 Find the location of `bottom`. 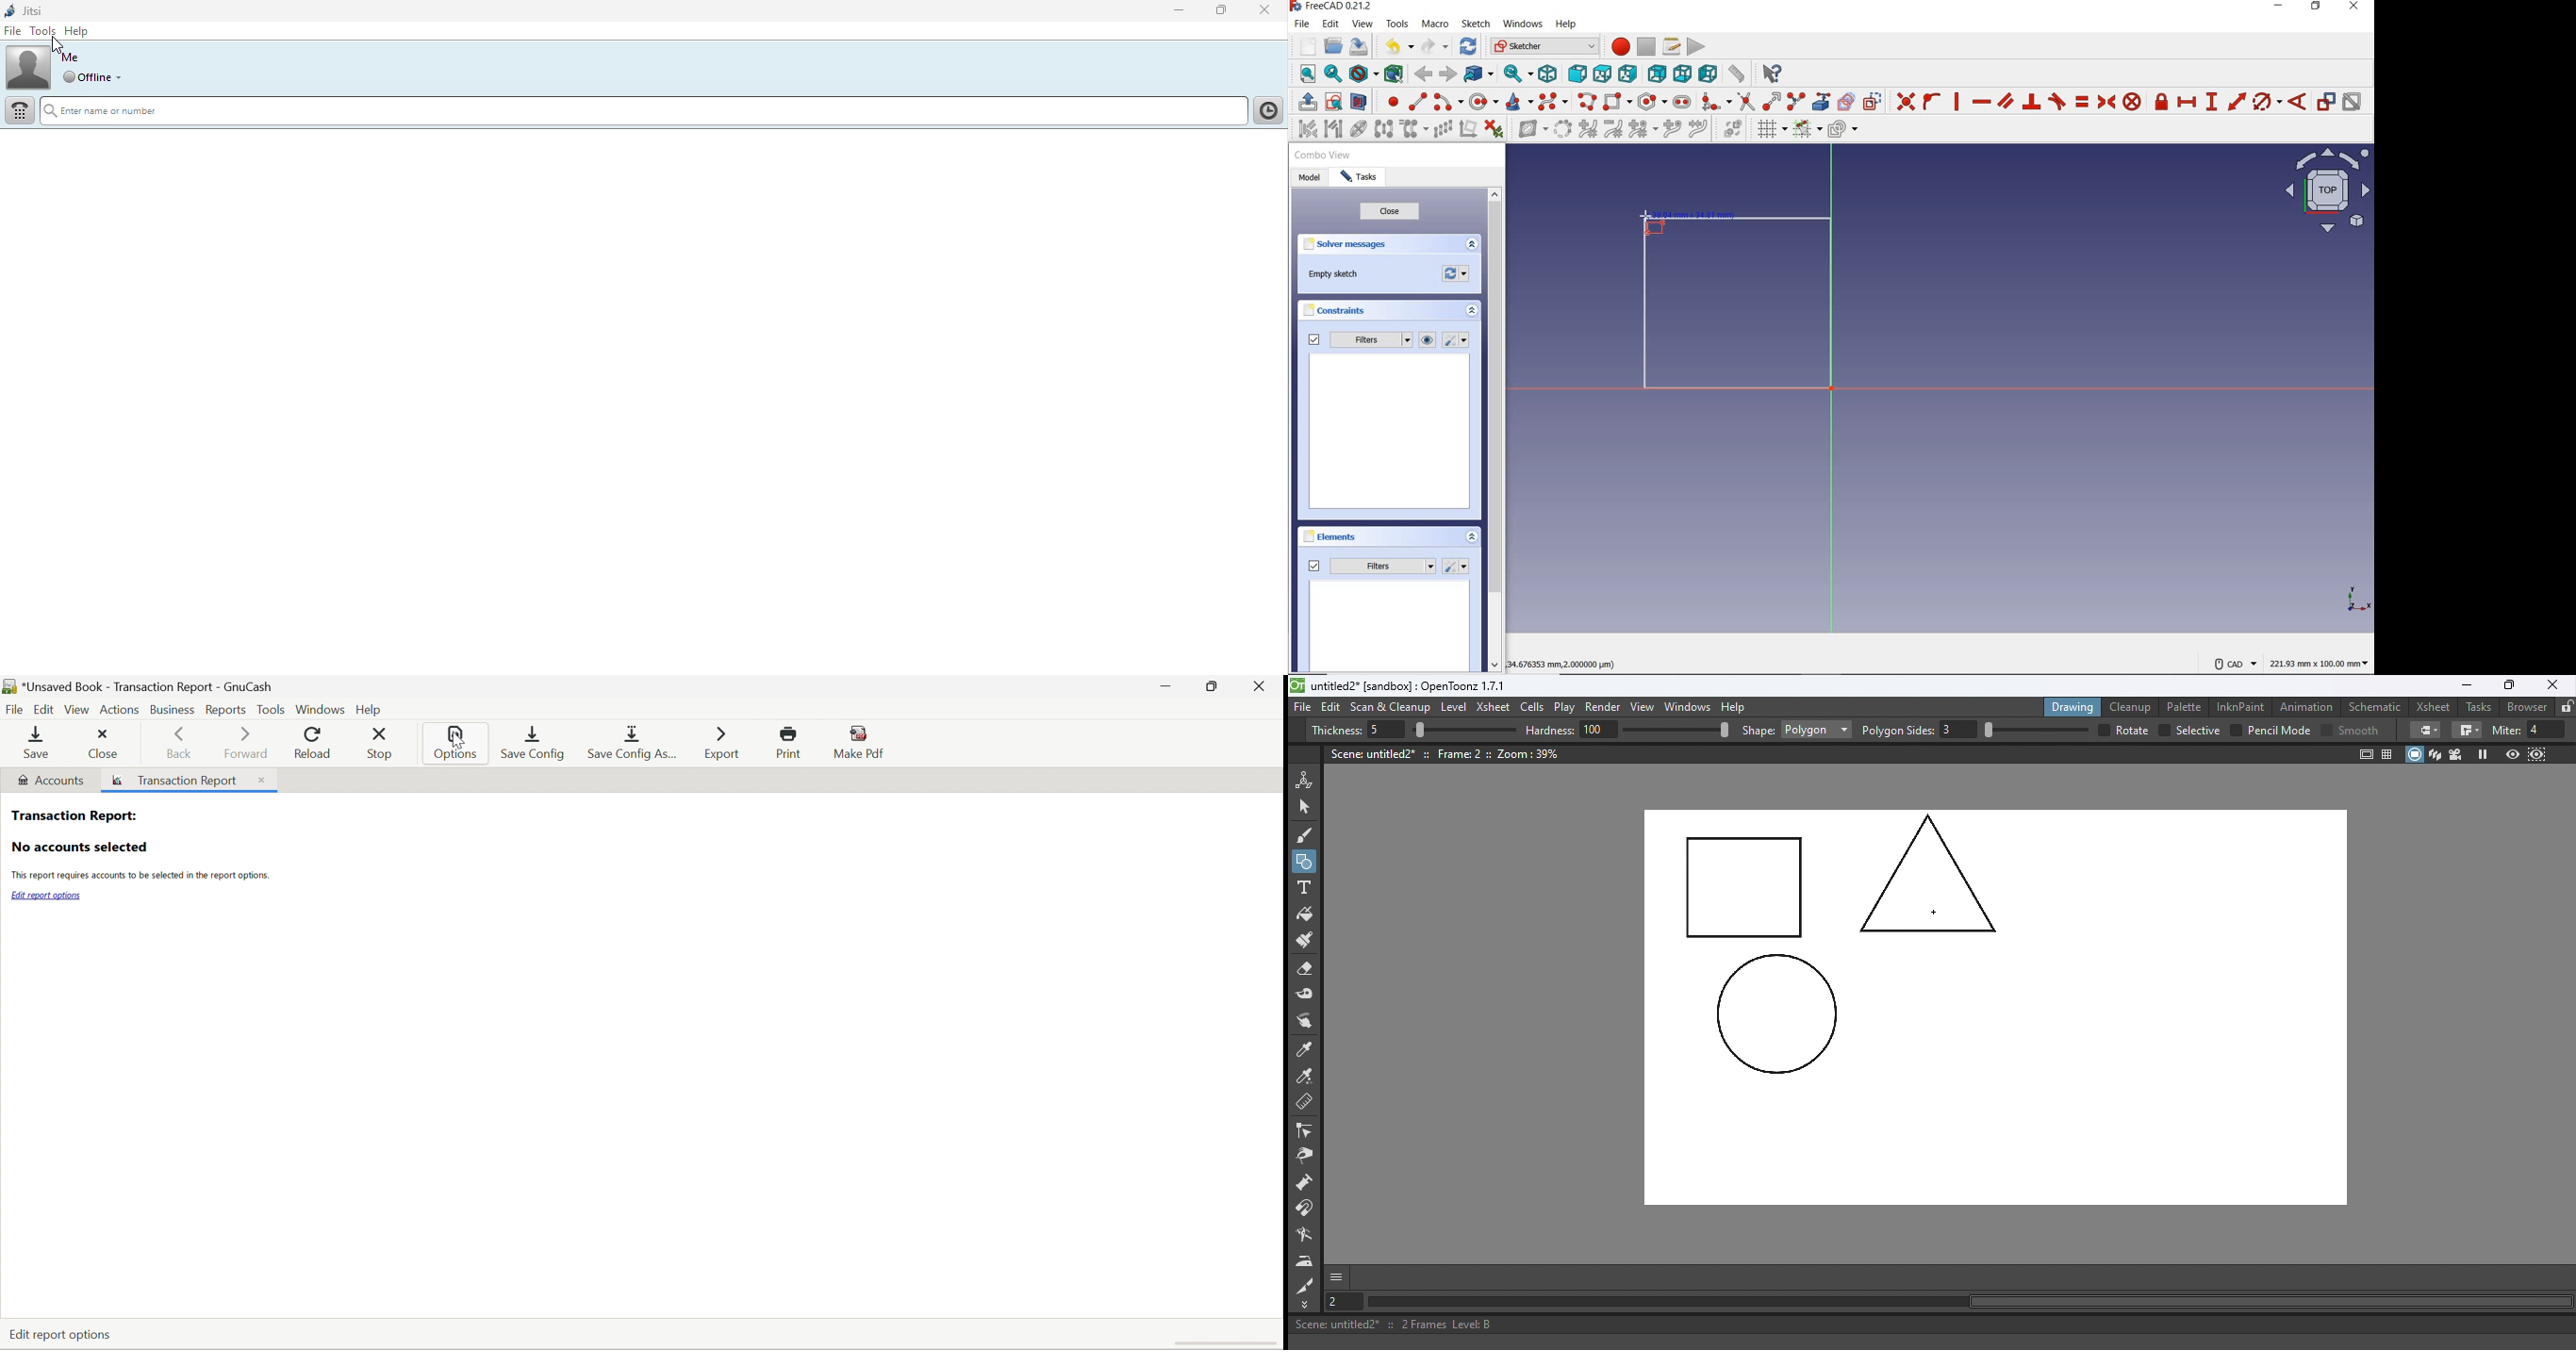

bottom is located at coordinates (1682, 73).